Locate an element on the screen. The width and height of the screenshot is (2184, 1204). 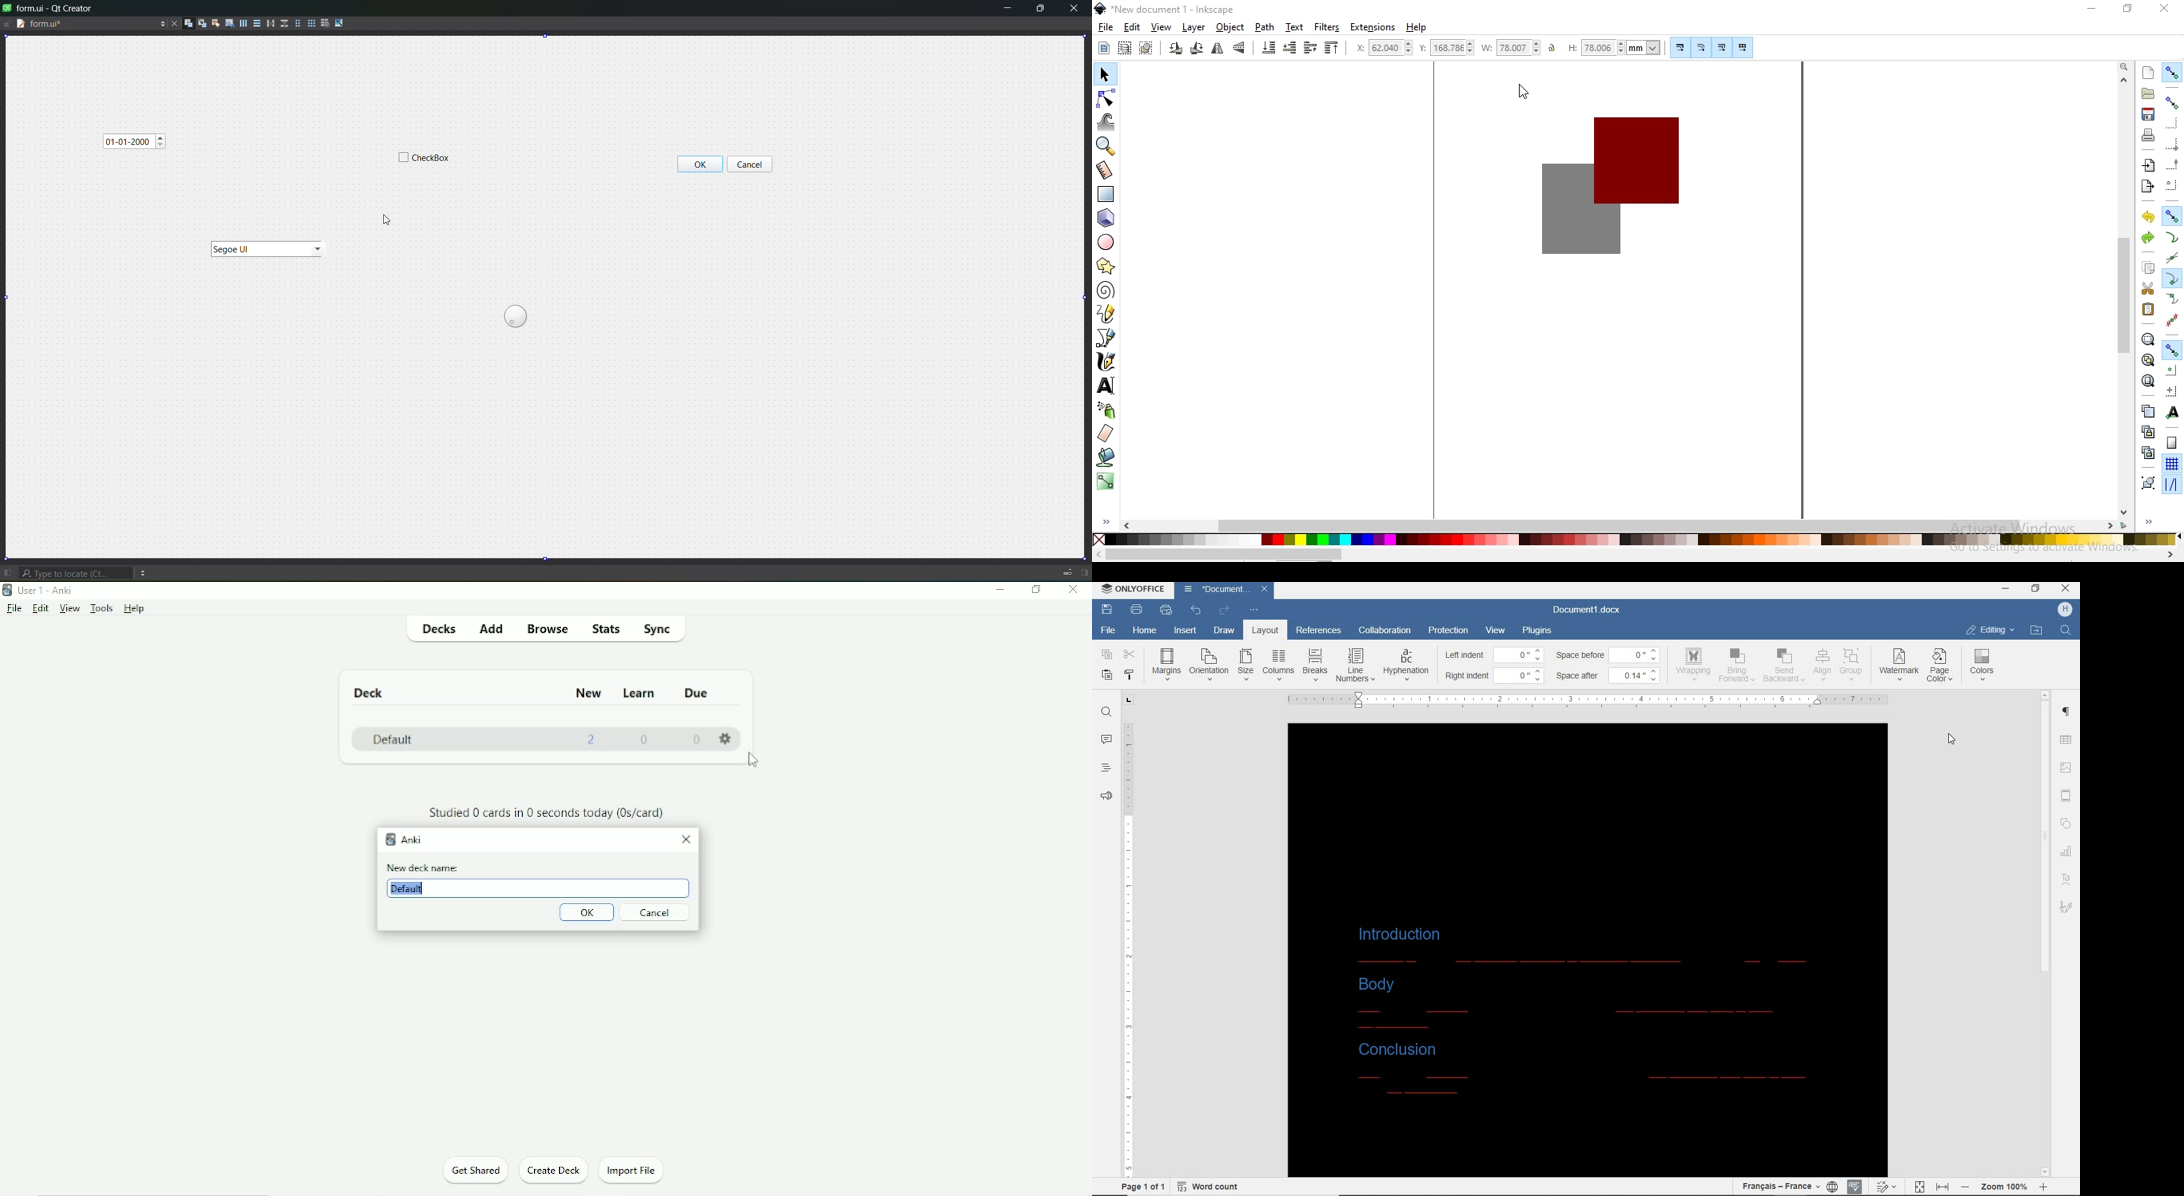
Edit is located at coordinates (41, 608).